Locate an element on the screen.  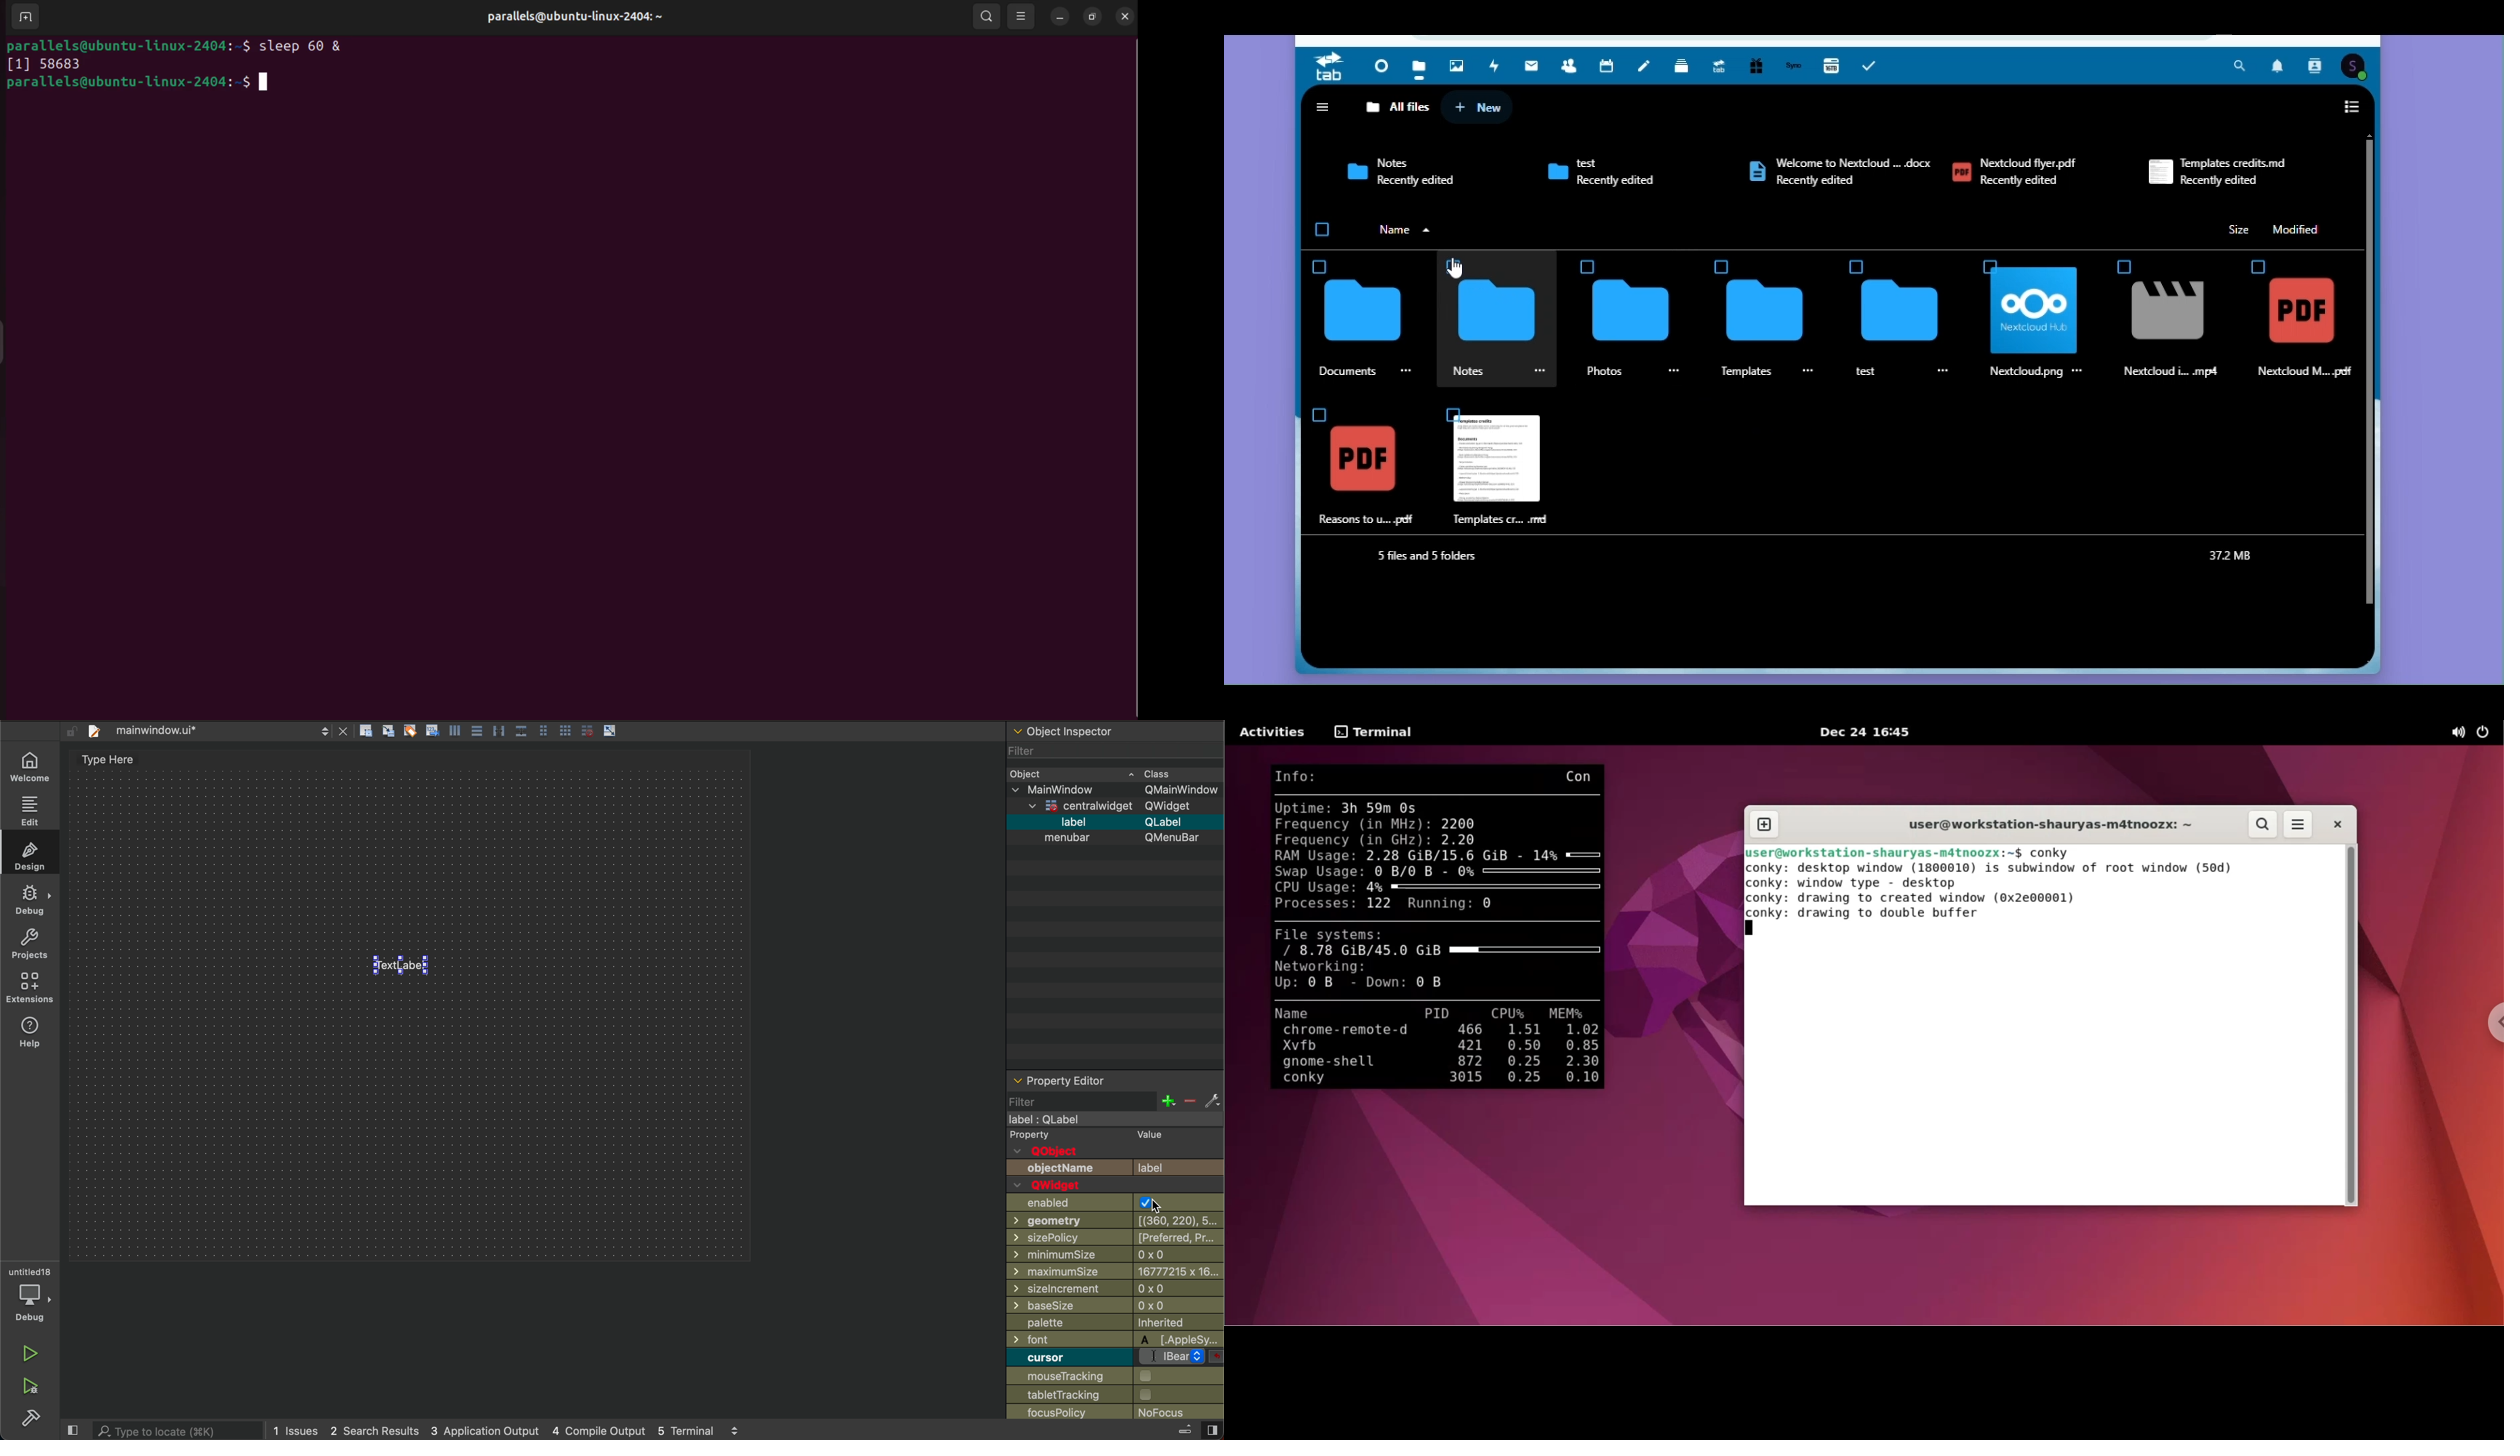
property editor is located at coordinates (1115, 1078).